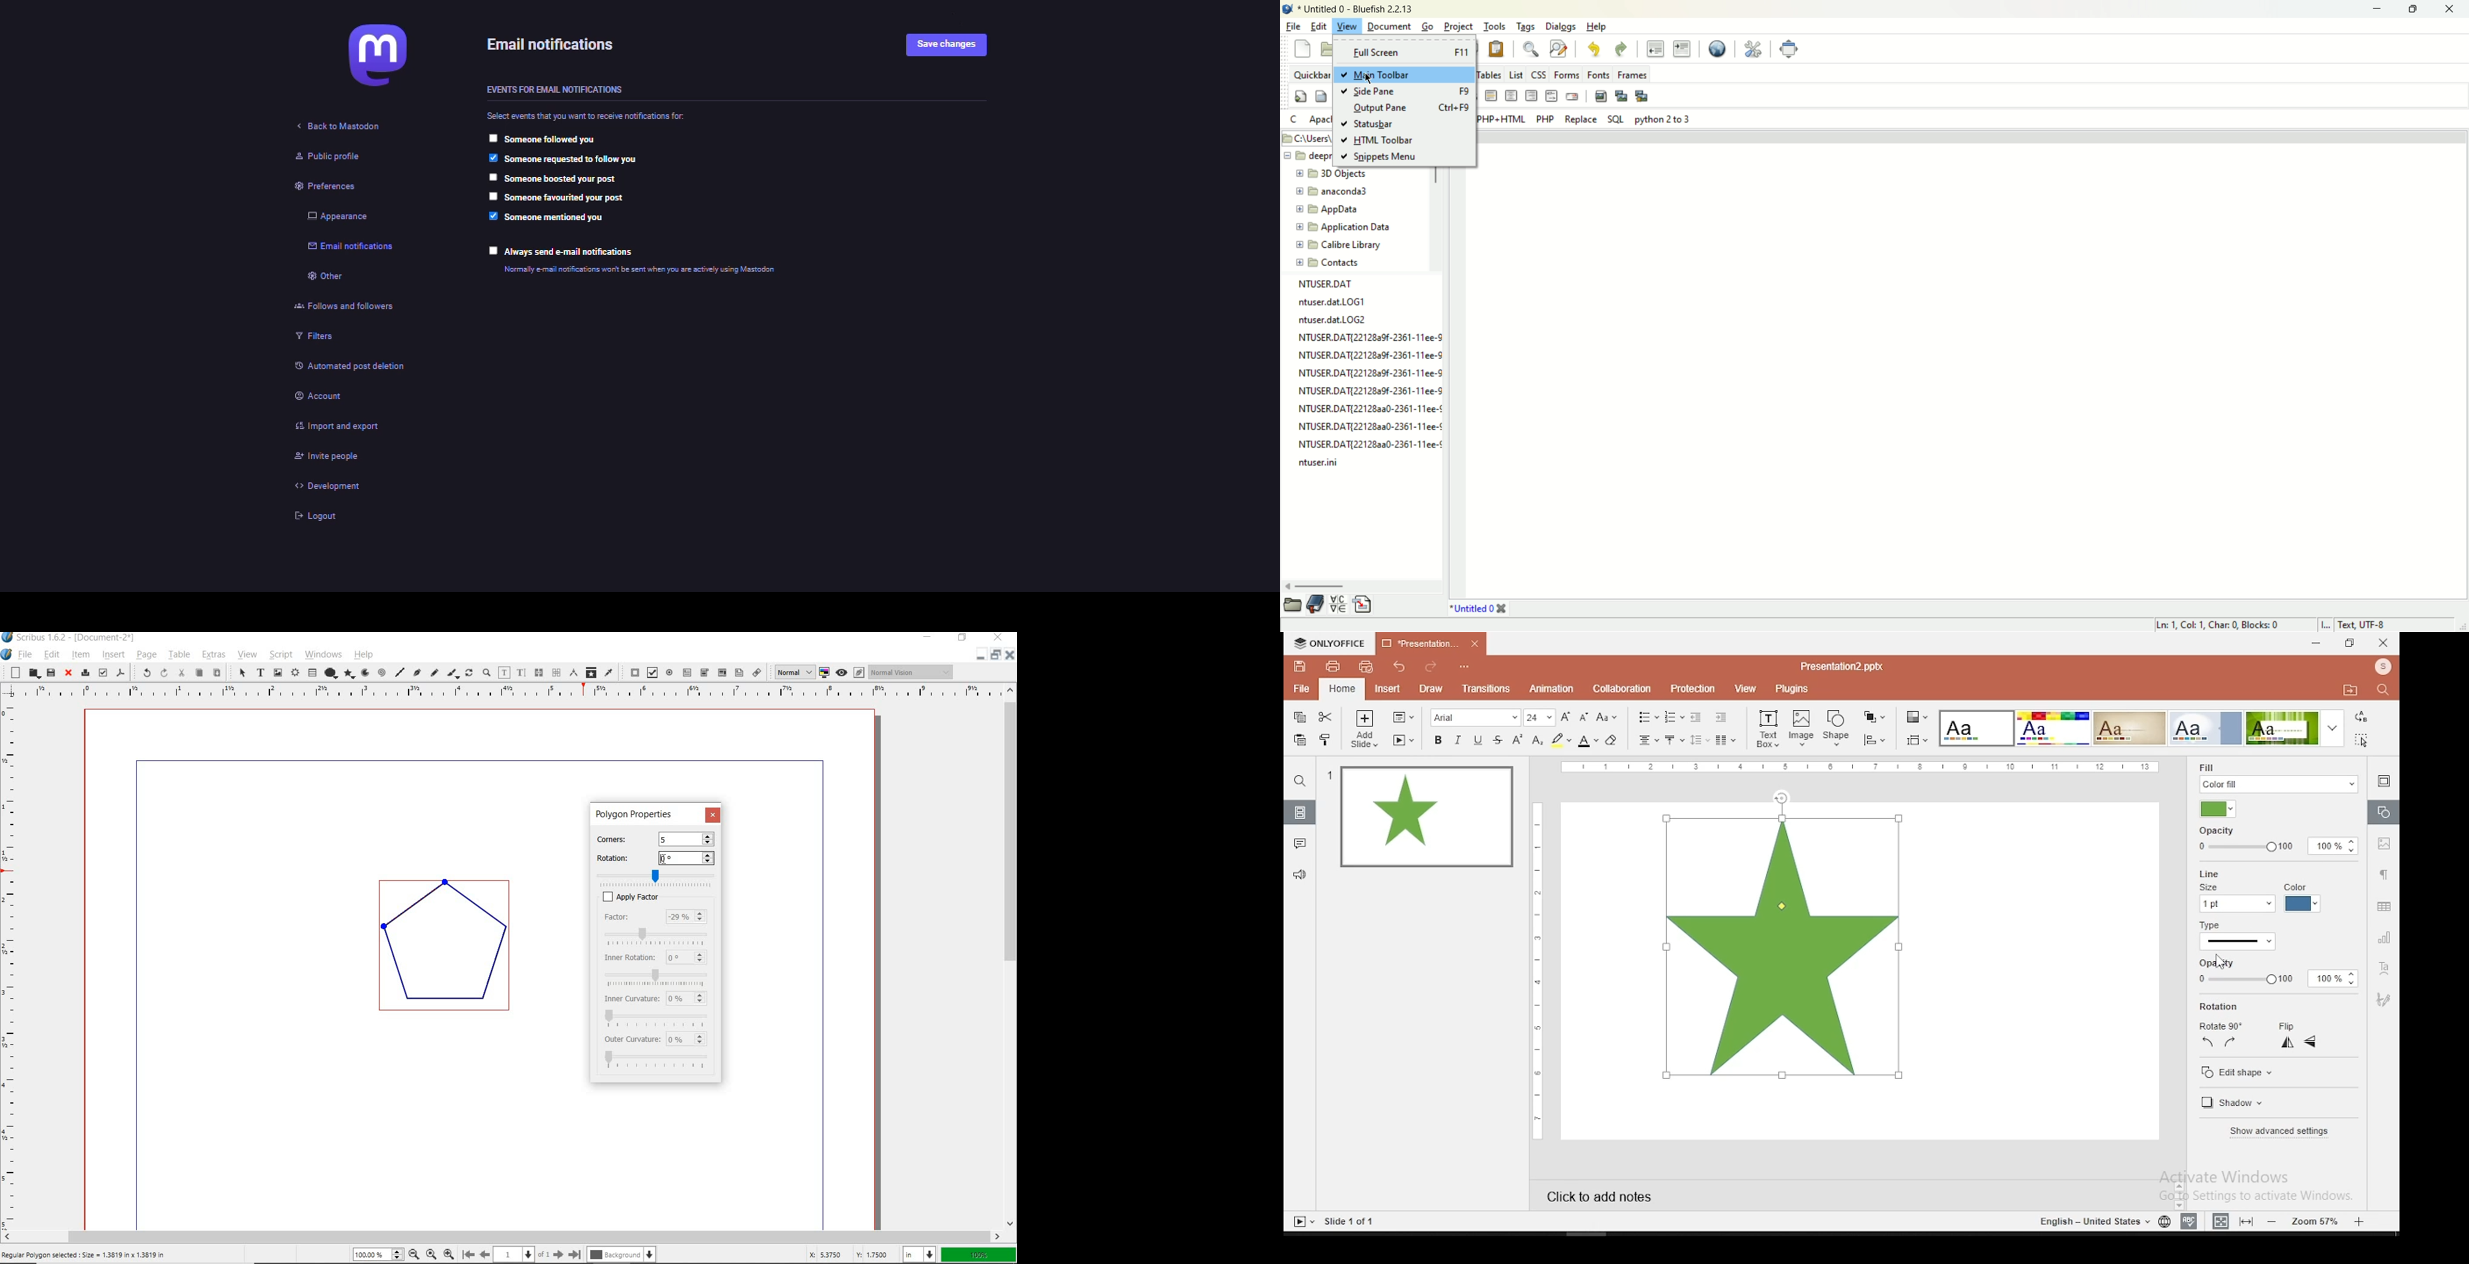 The height and width of the screenshot is (1288, 2492). I want to click on I, so click(2327, 625).